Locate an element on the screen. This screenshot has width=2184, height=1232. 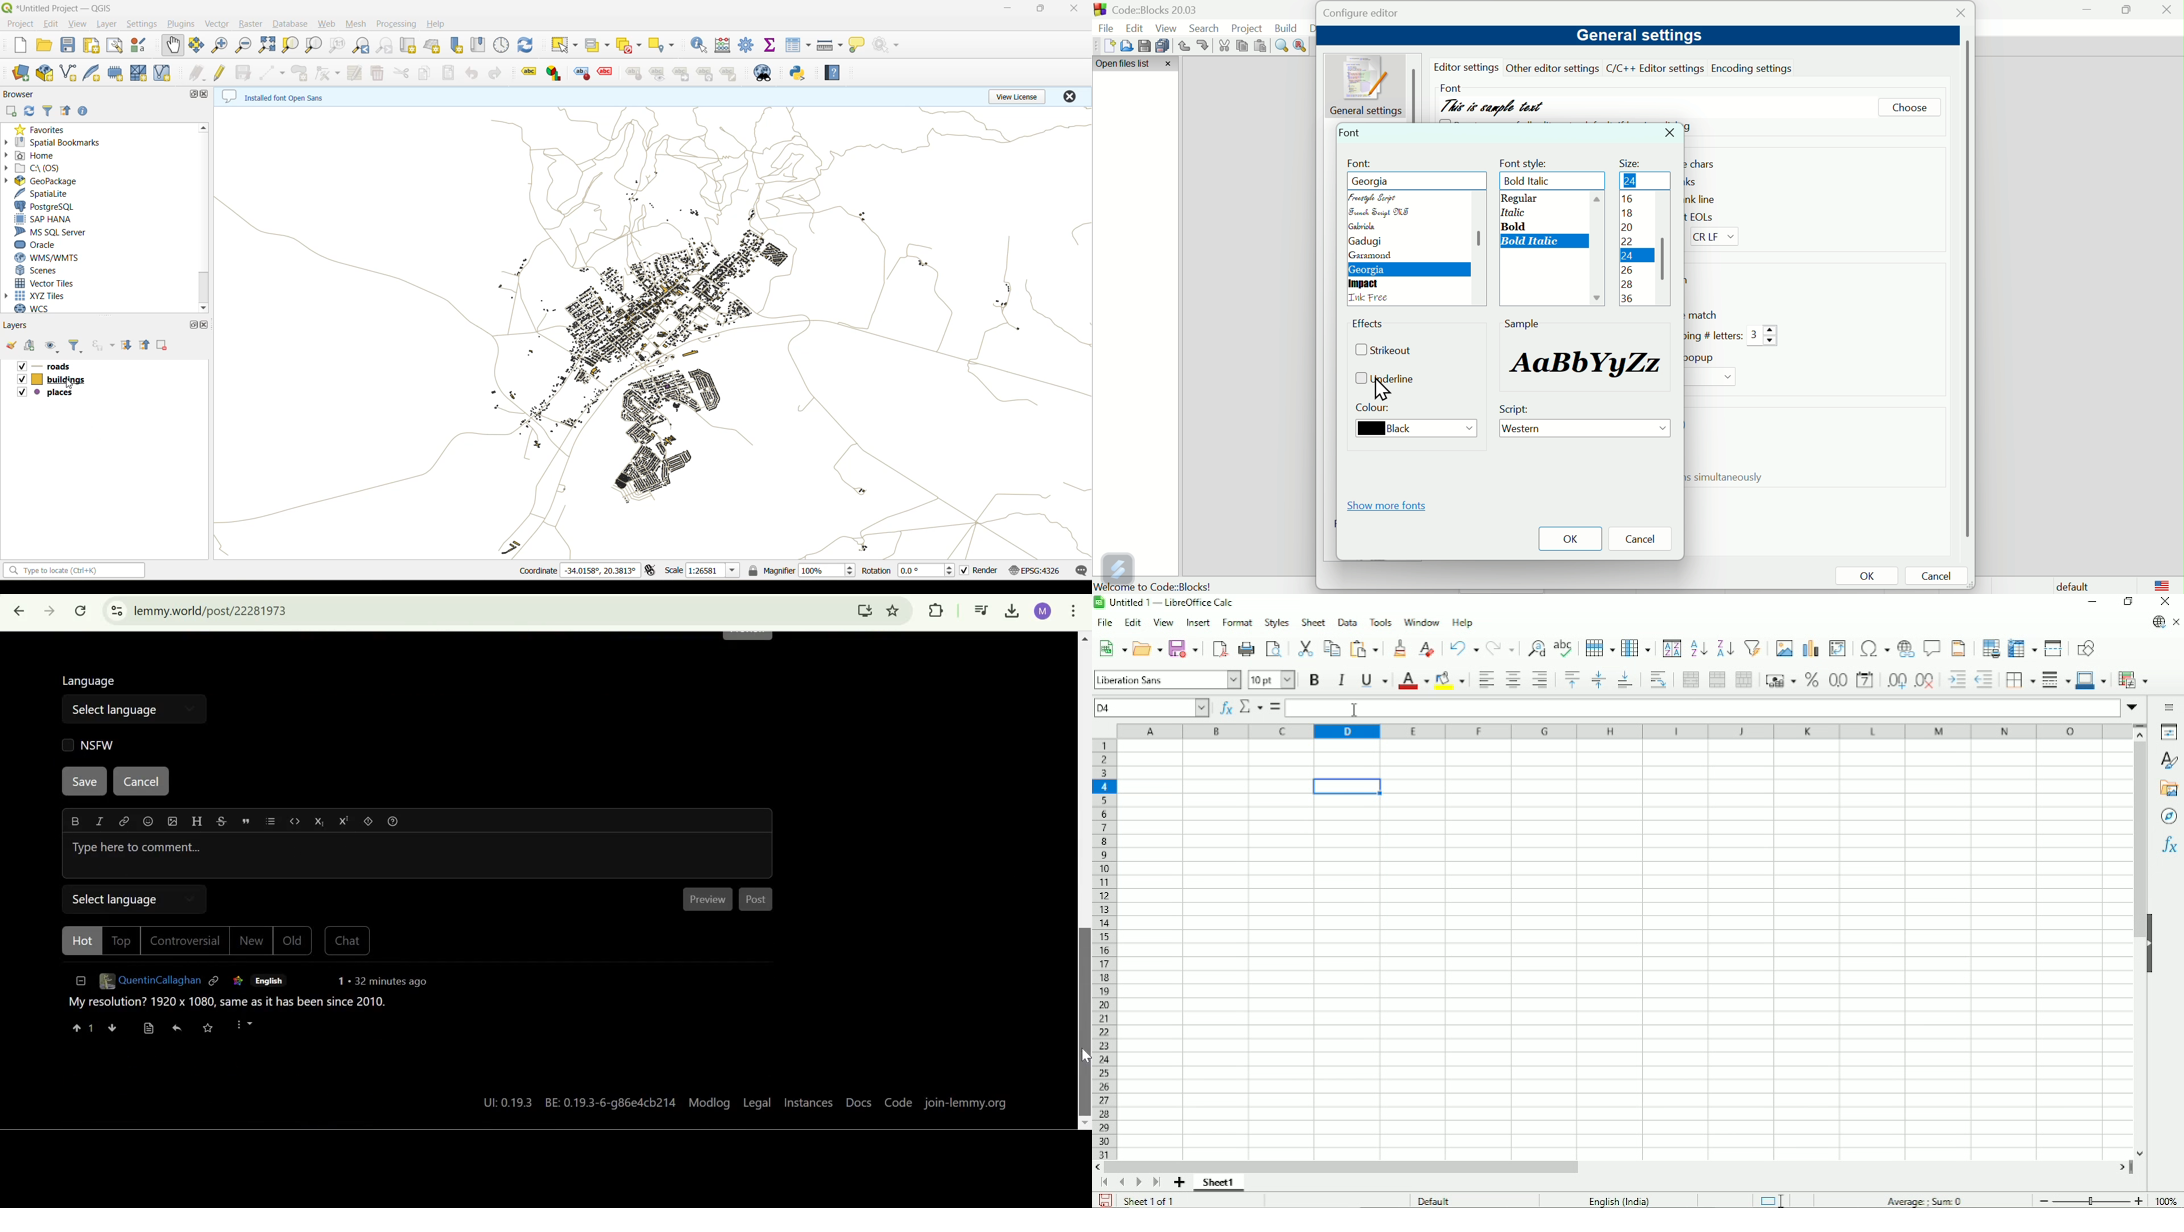
Decrease indent is located at coordinates (1957, 680).